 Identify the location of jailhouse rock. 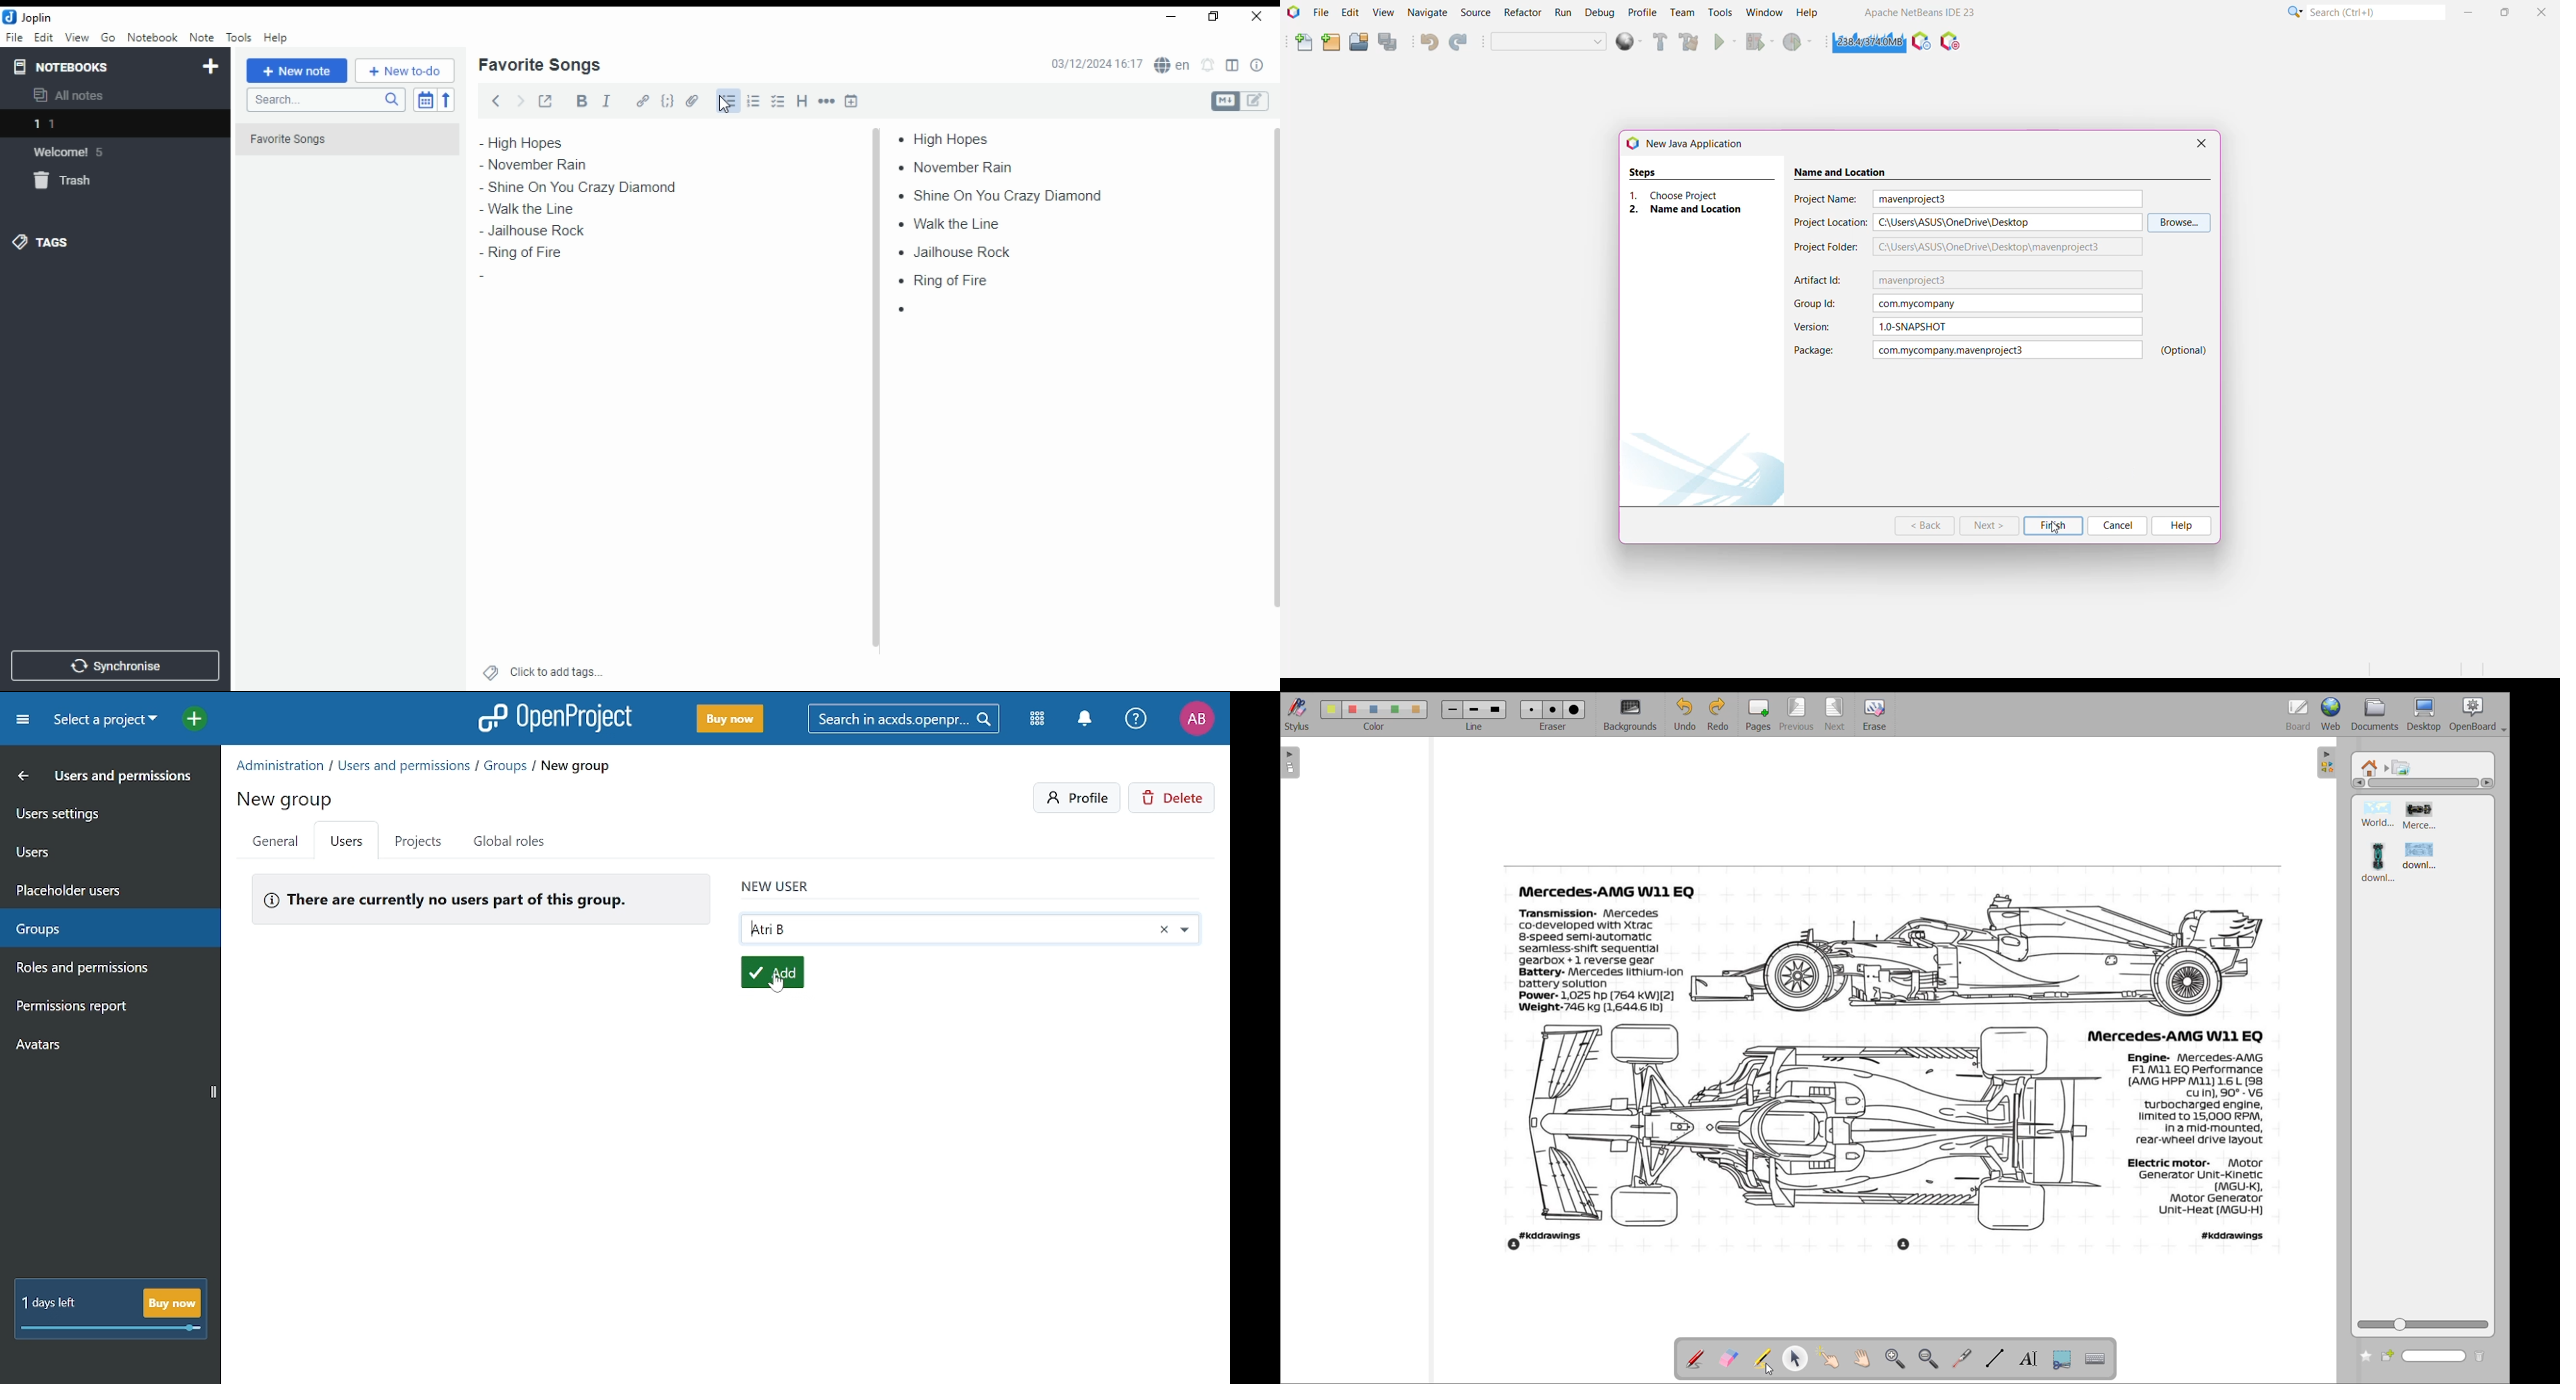
(531, 231).